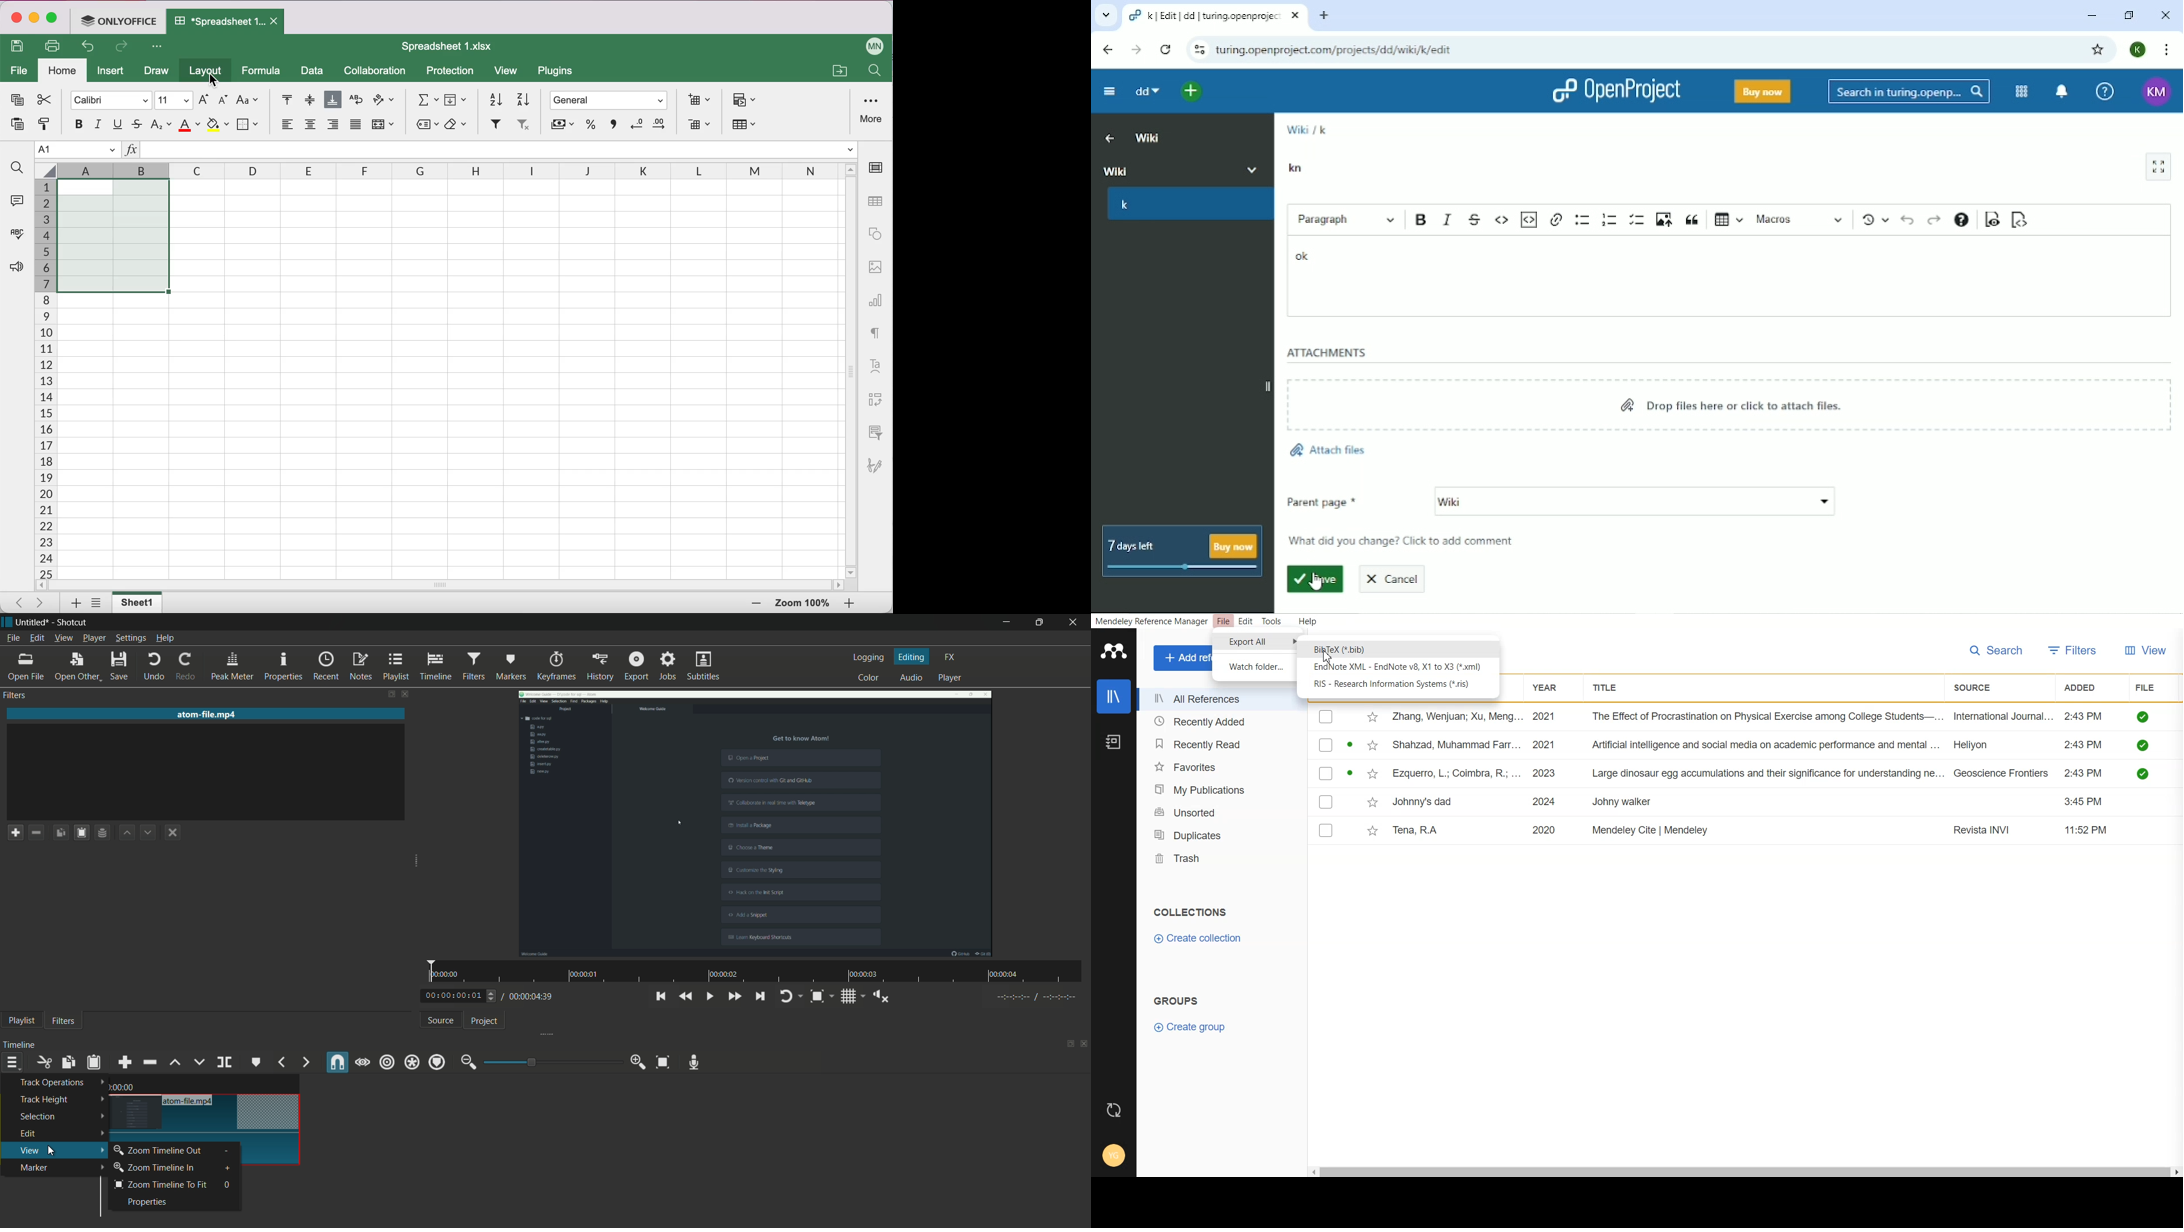 Image resolution: width=2184 pixels, height=1232 pixels. Describe the element at coordinates (1197, 50) in the screenshot. I see `View site information` at that location.